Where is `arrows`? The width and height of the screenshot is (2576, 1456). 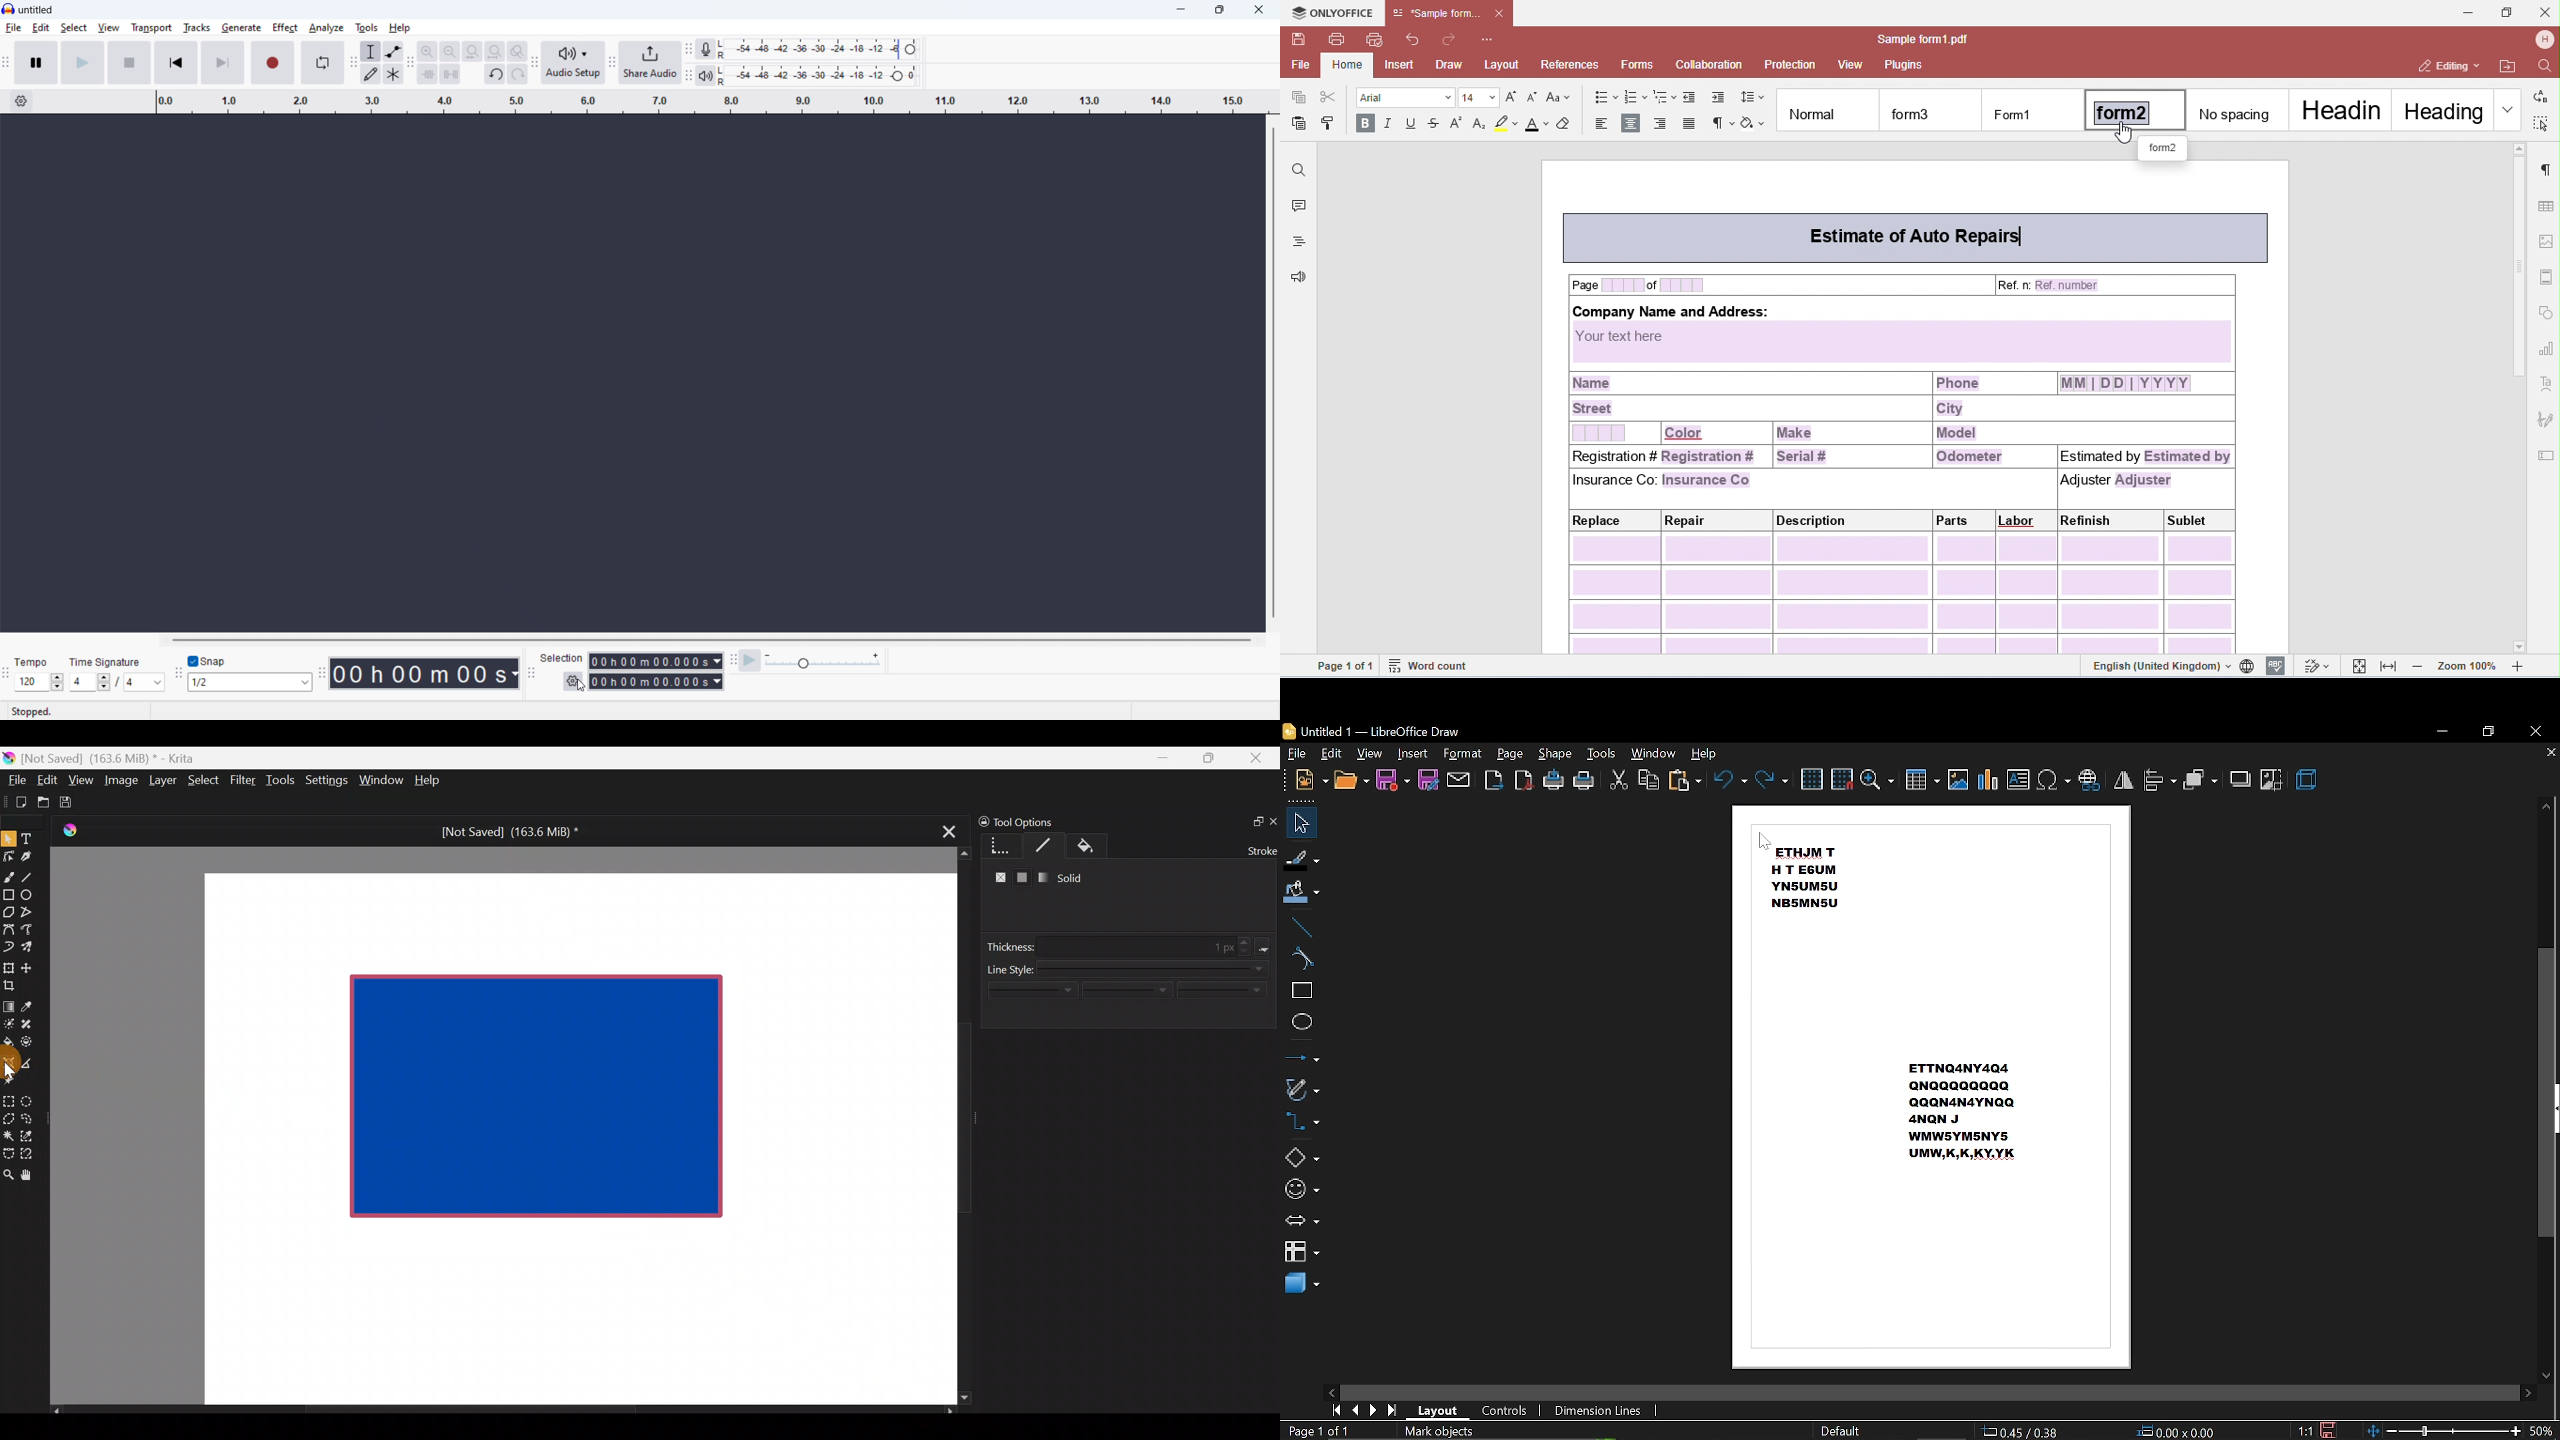
arrows is located at coordinates (1302, 1222).